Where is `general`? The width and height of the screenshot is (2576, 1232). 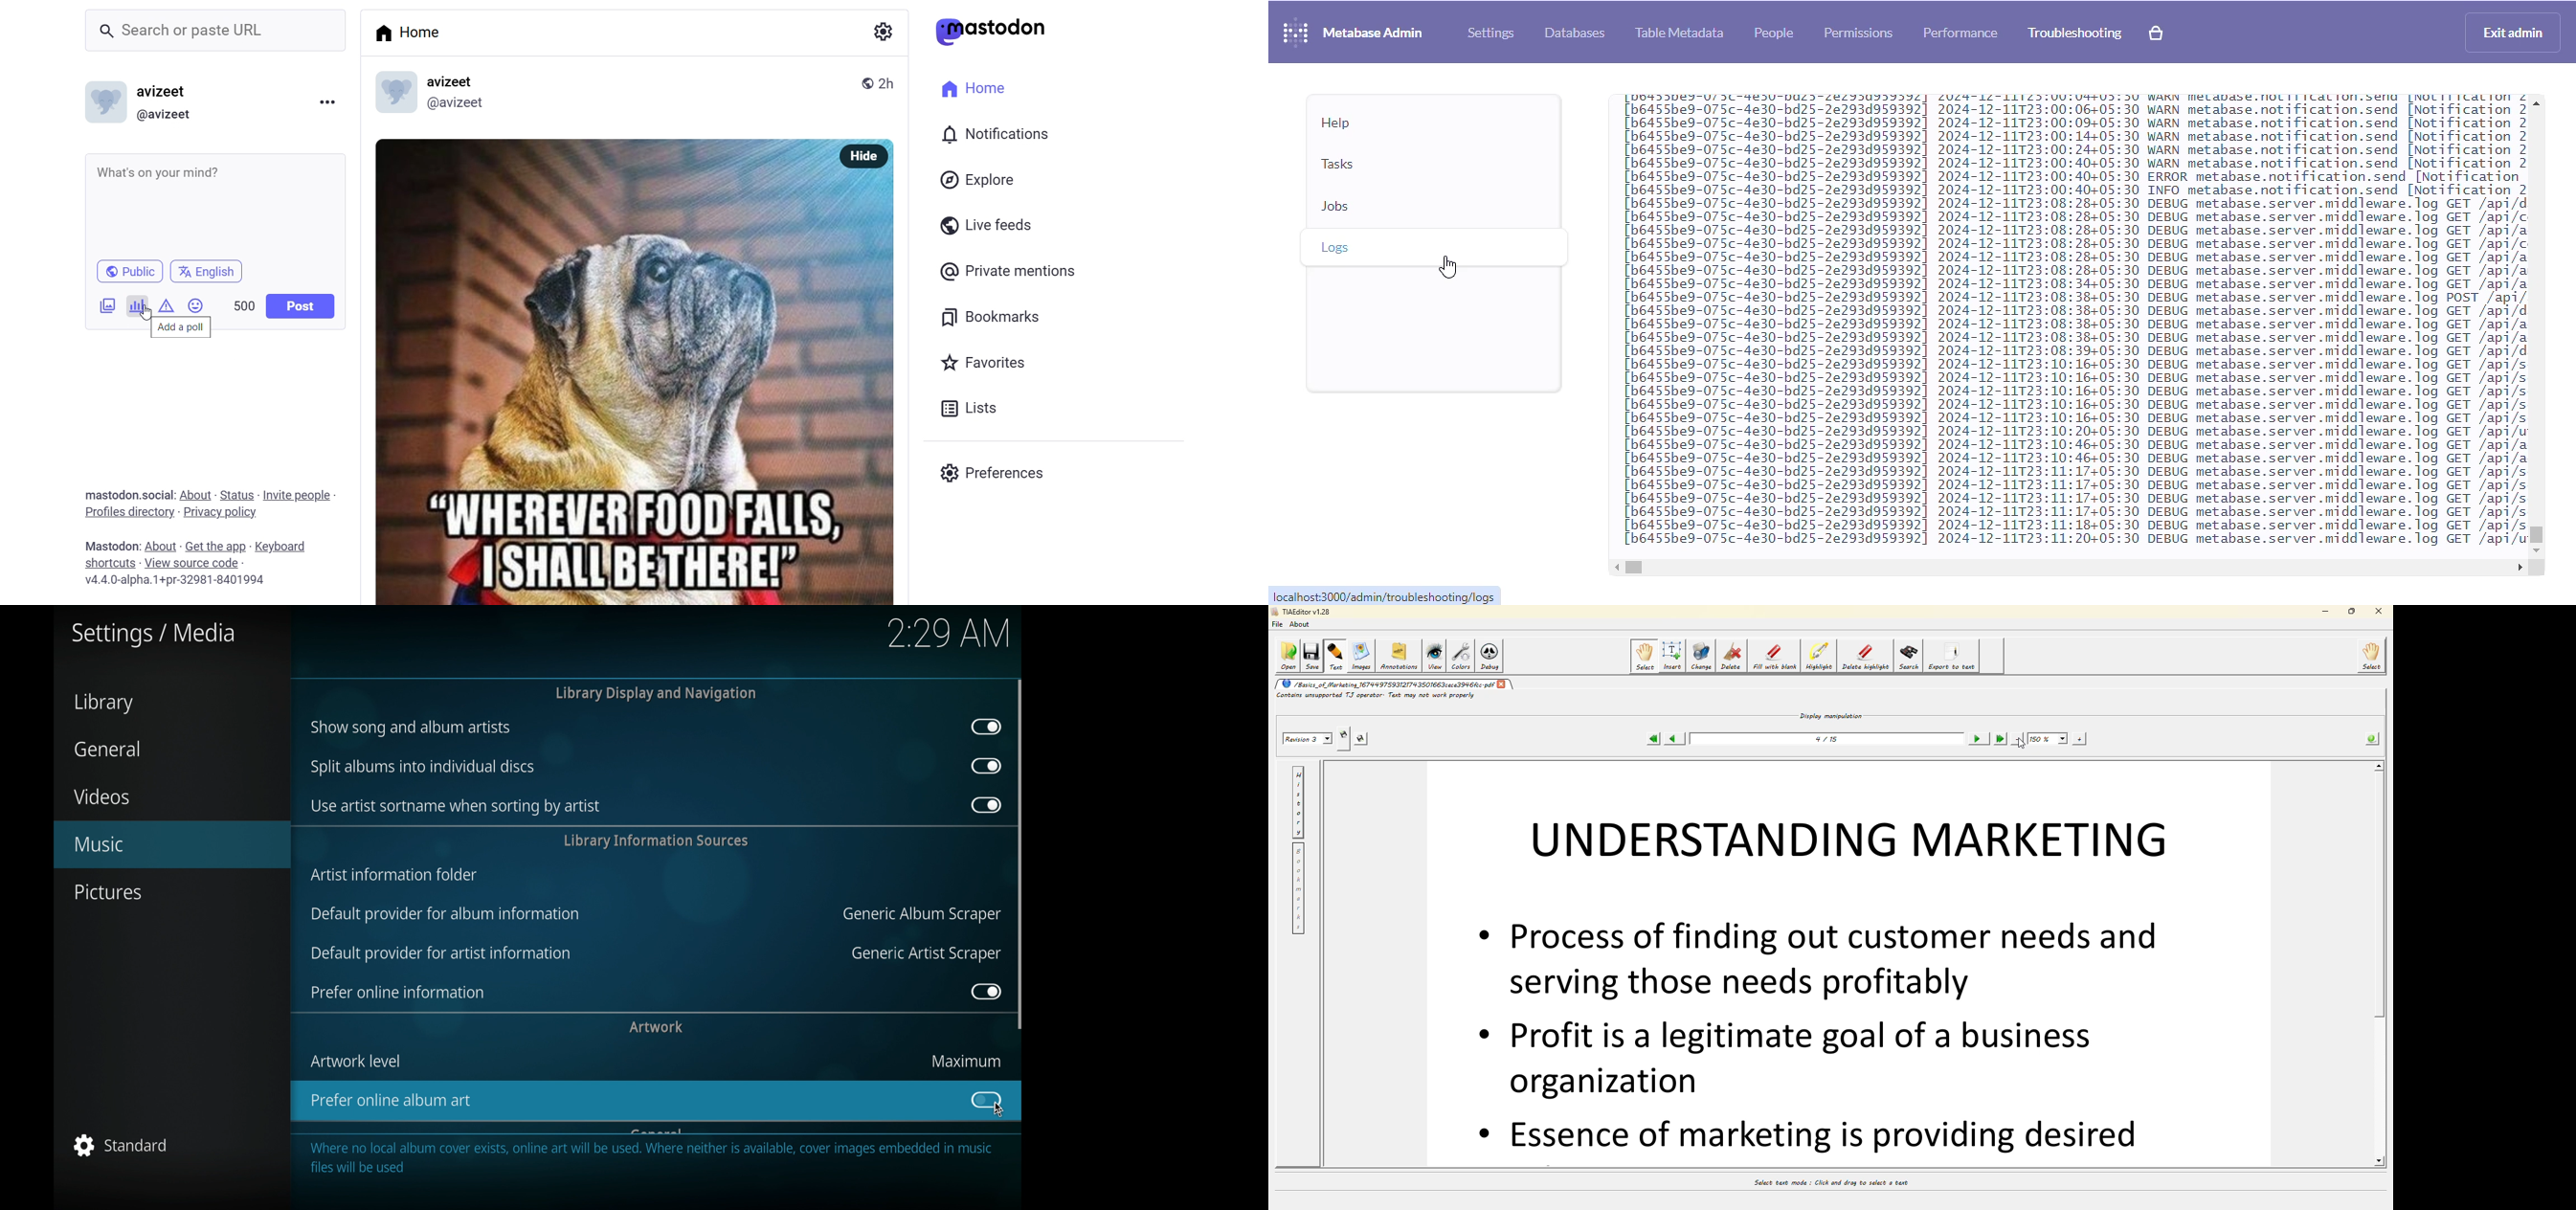 general is located at coordinates (108, 749).